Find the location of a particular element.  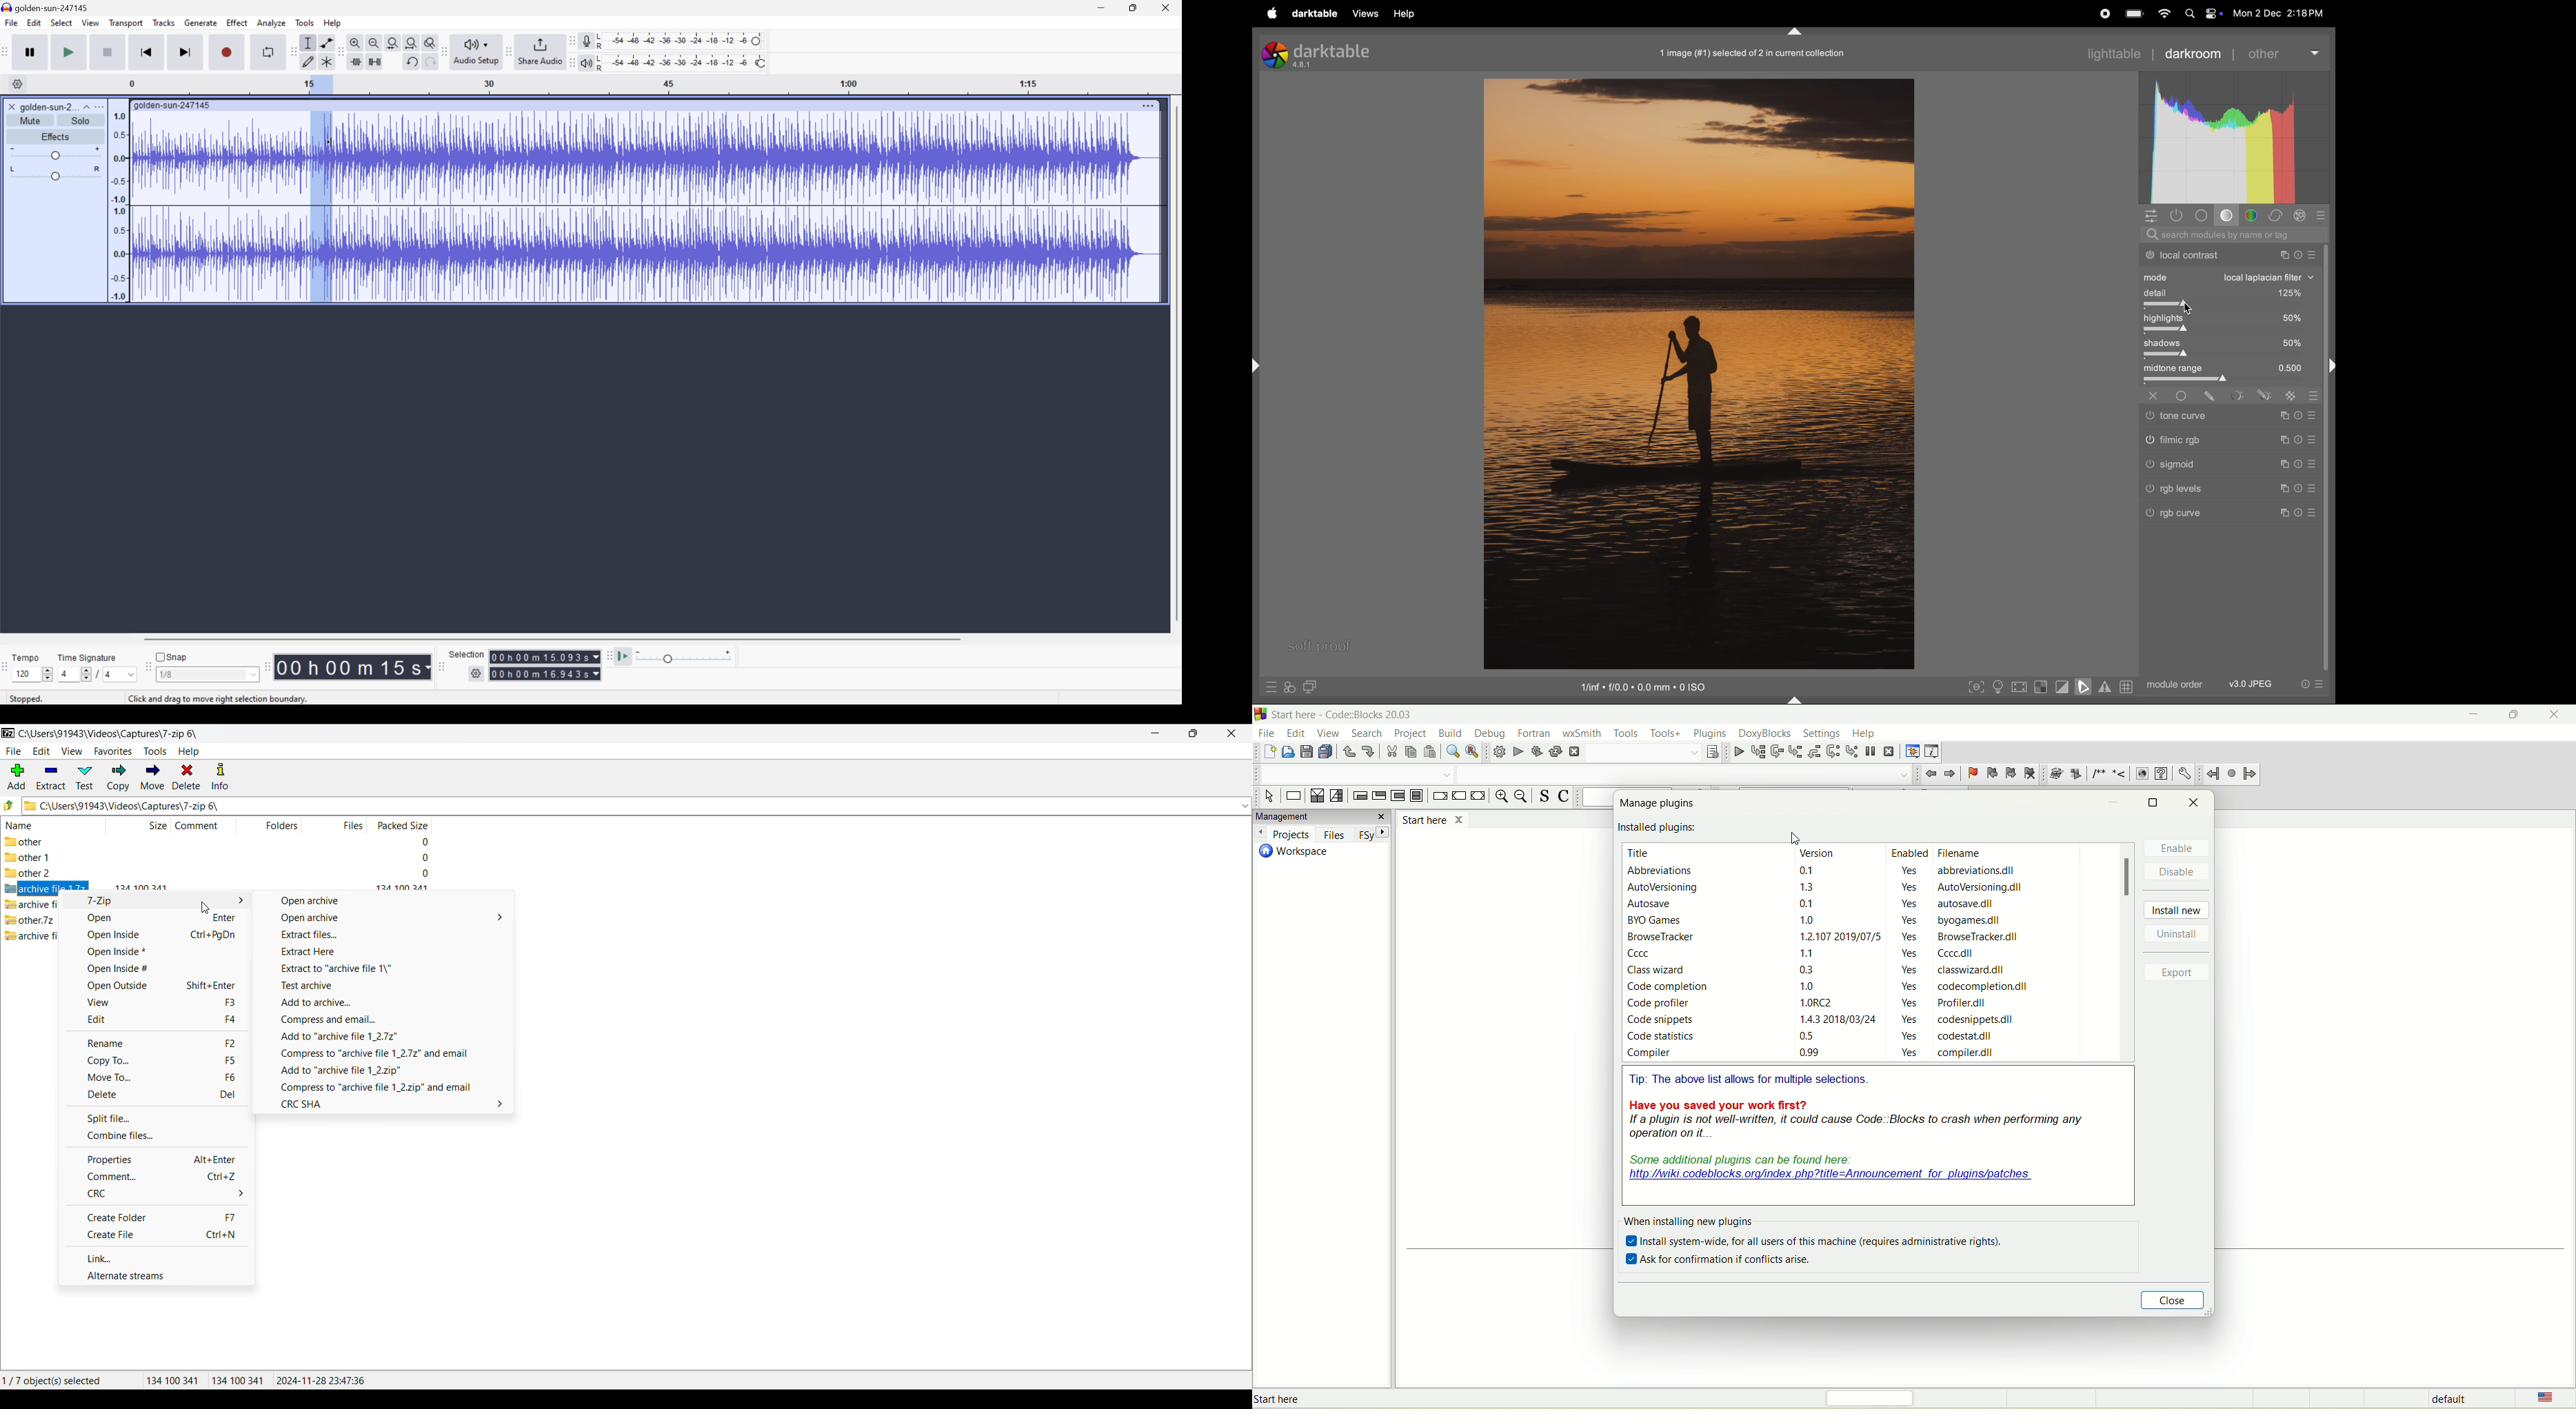

workspace is located at coordinates (1293, 852).